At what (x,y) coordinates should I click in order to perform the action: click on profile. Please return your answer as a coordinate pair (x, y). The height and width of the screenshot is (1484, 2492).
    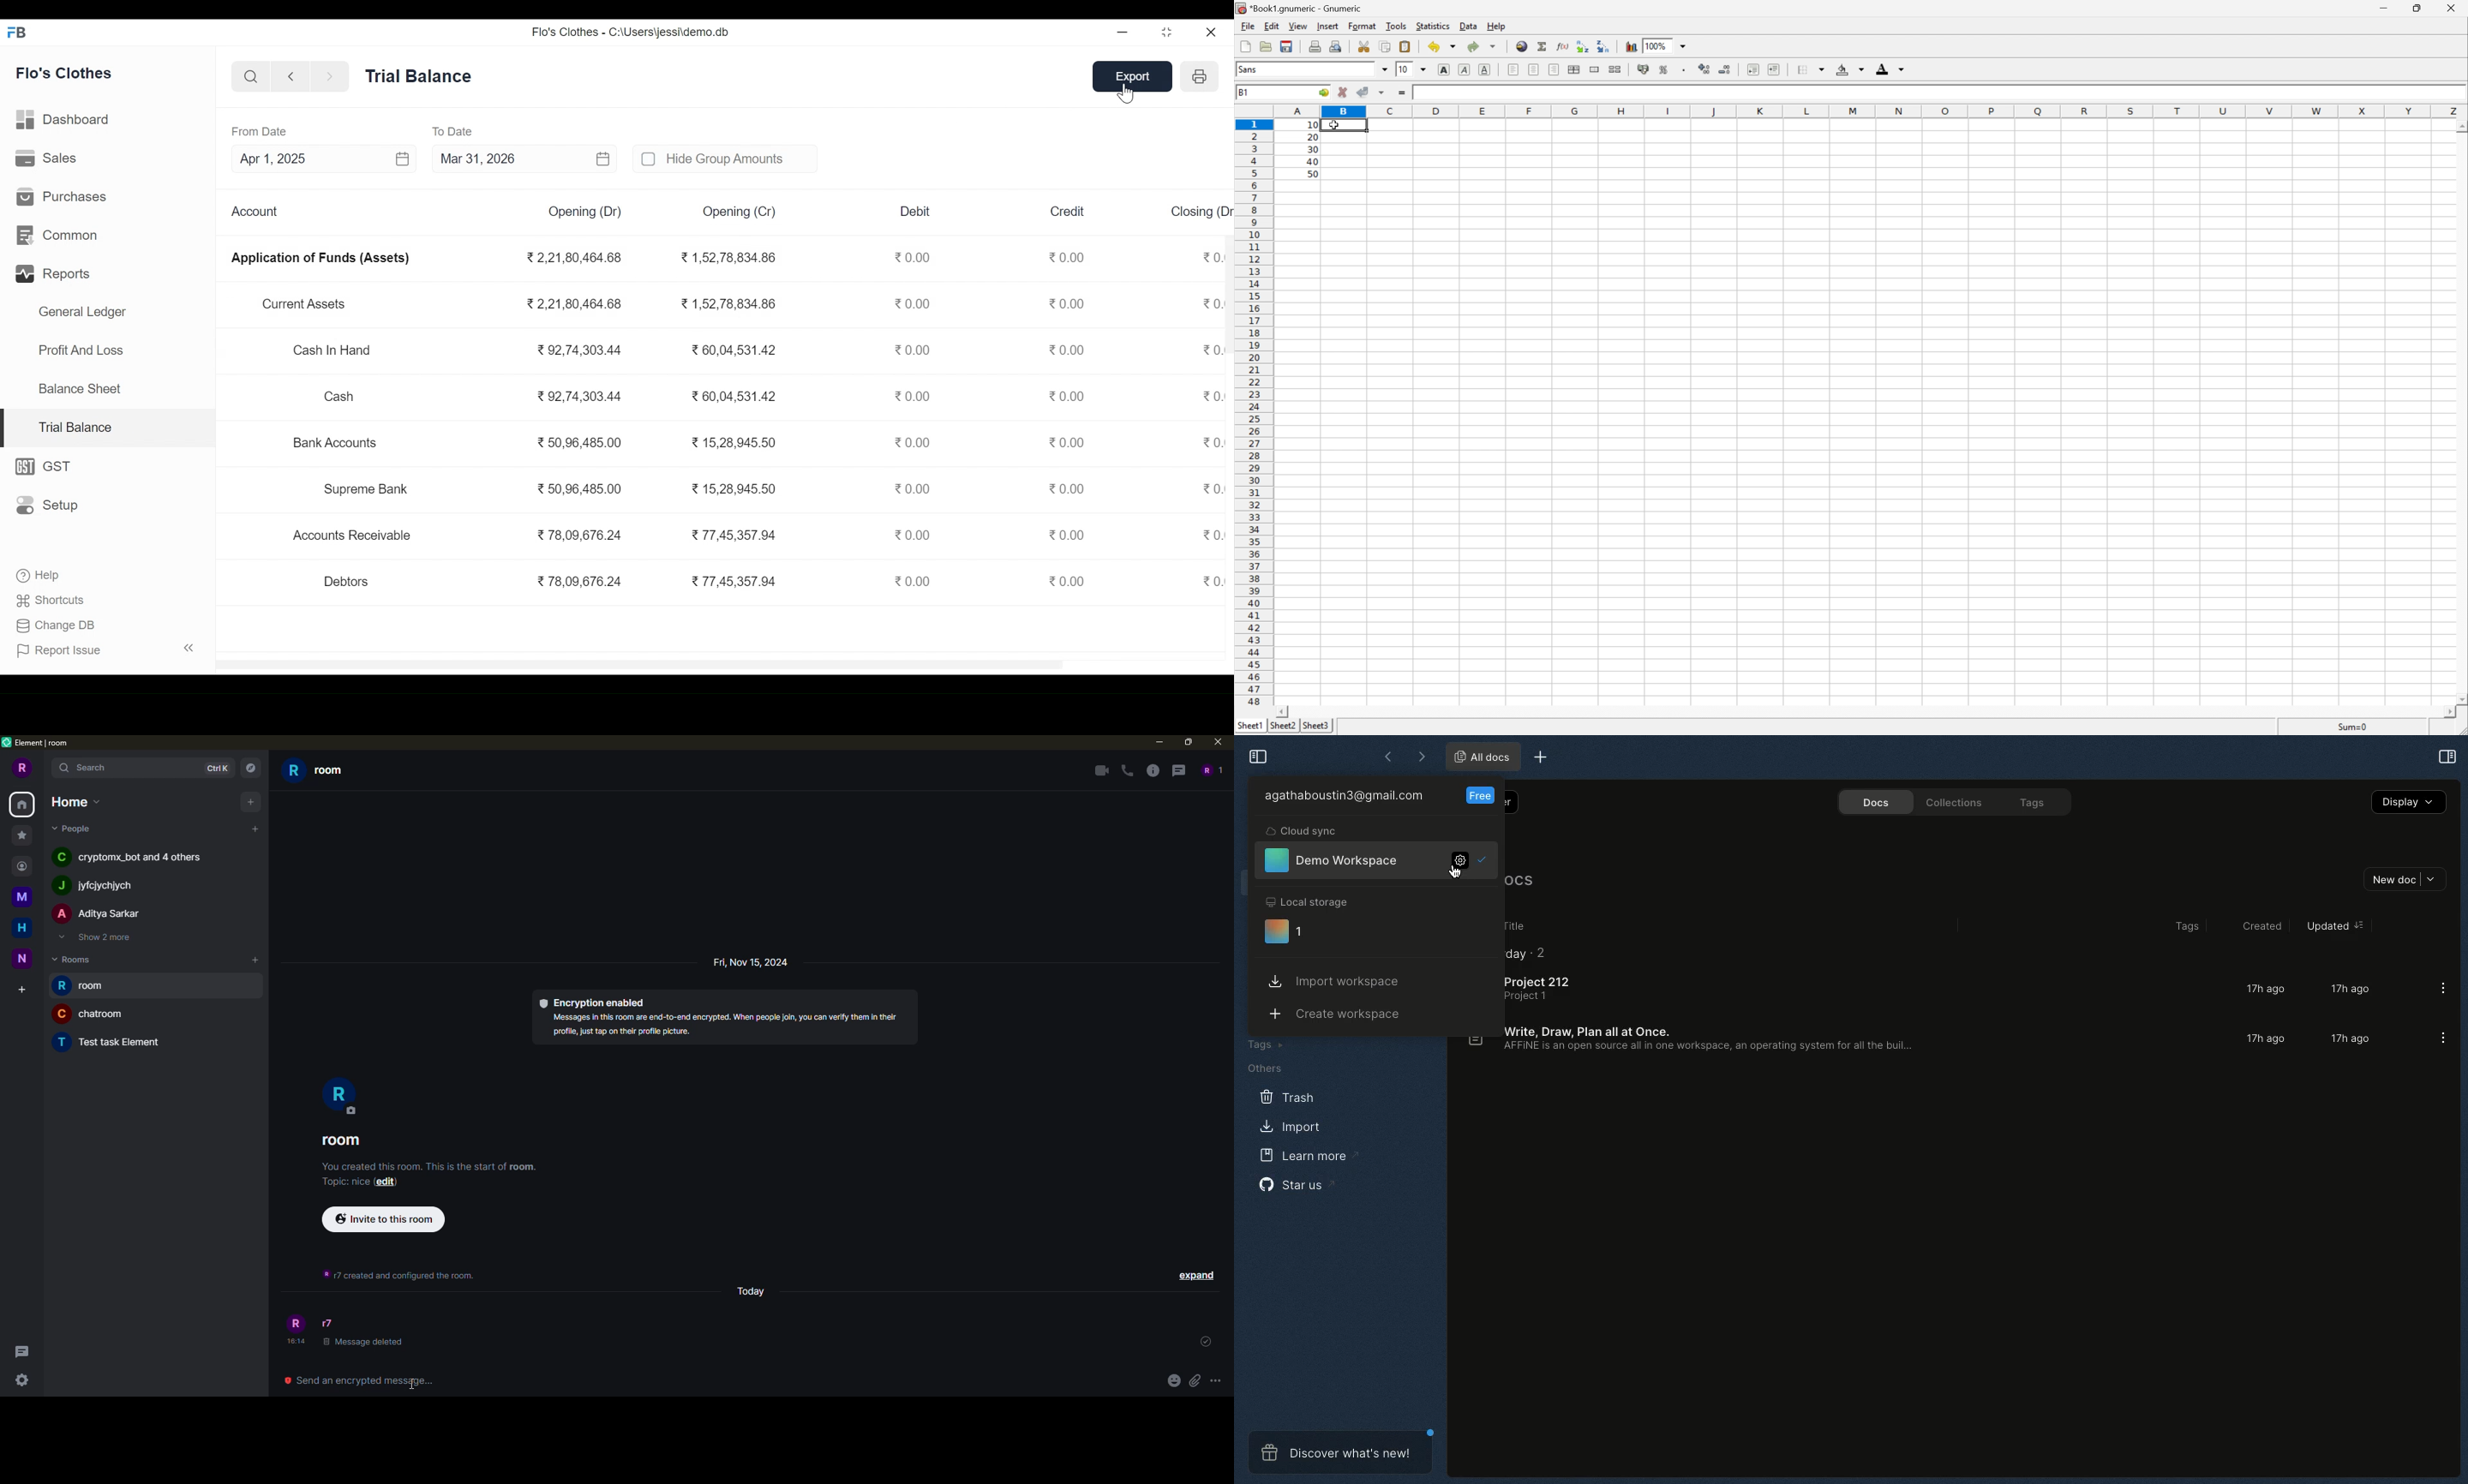
    Looking at the image, I should click on (341, 1098).